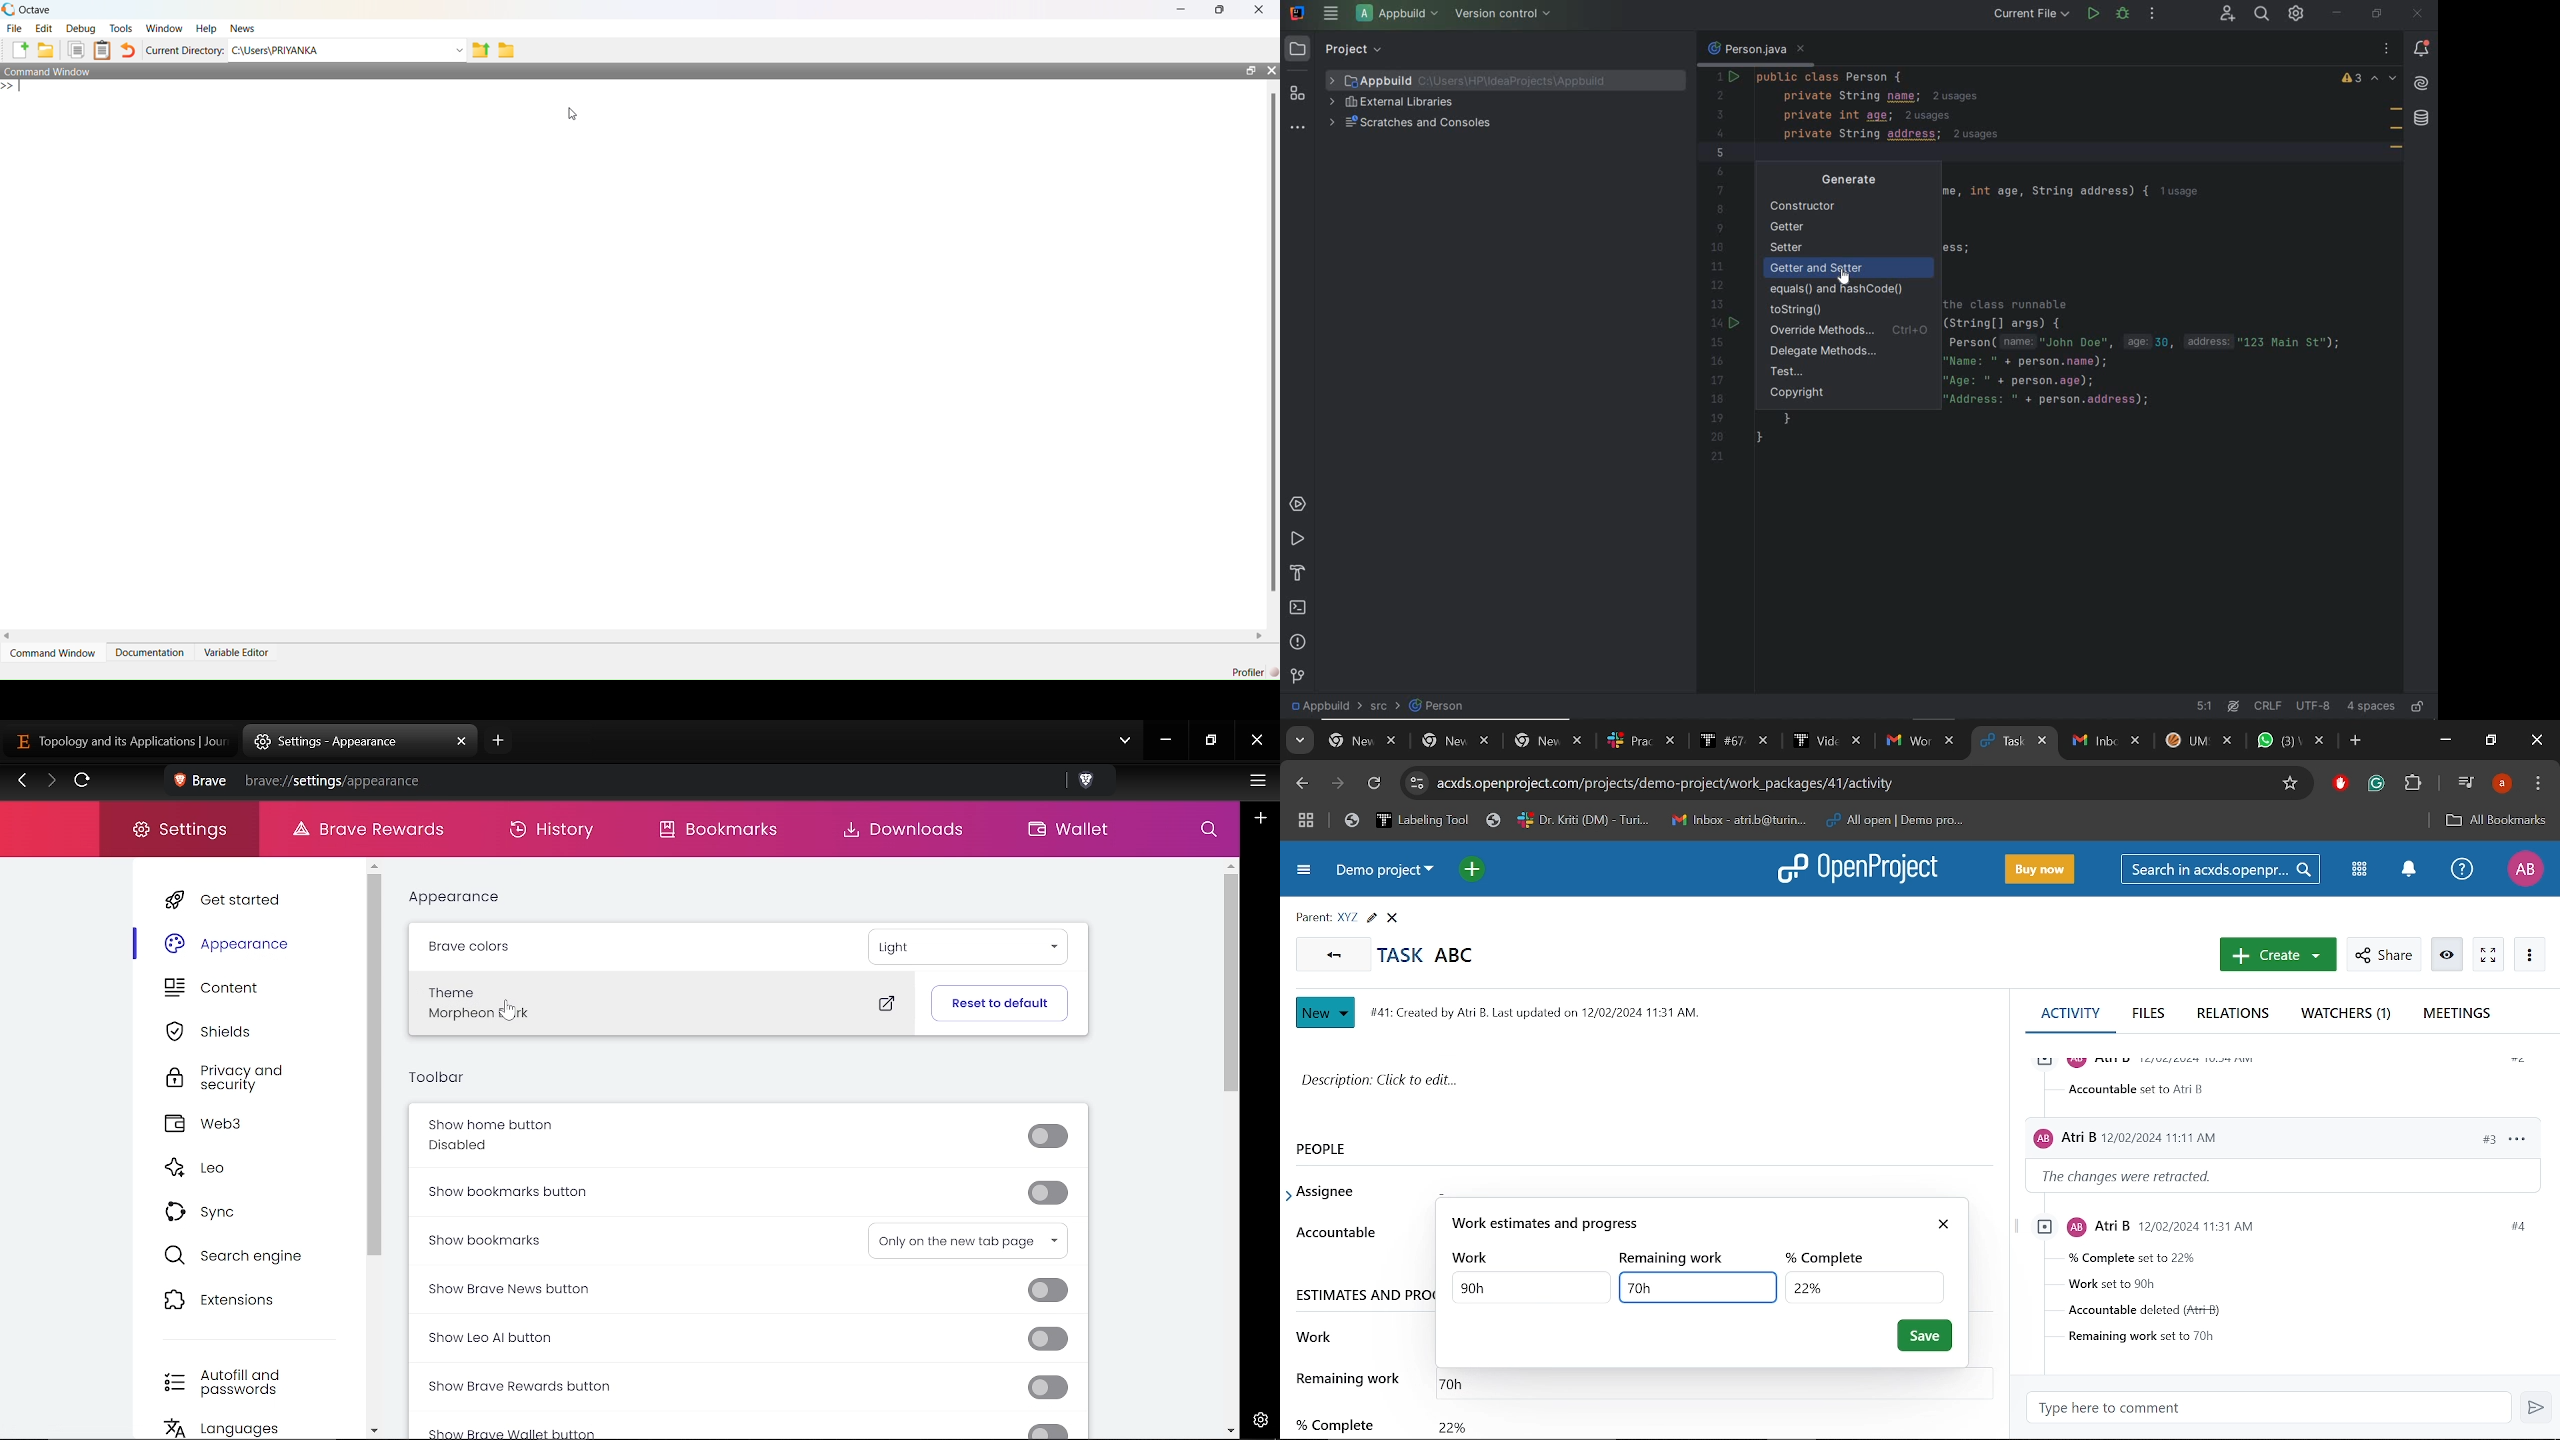 This screenshot has height=1456, width=2576. Describe the element at coordinates (1297, 129) in the screenshot. I see `more tool windows` at that location.